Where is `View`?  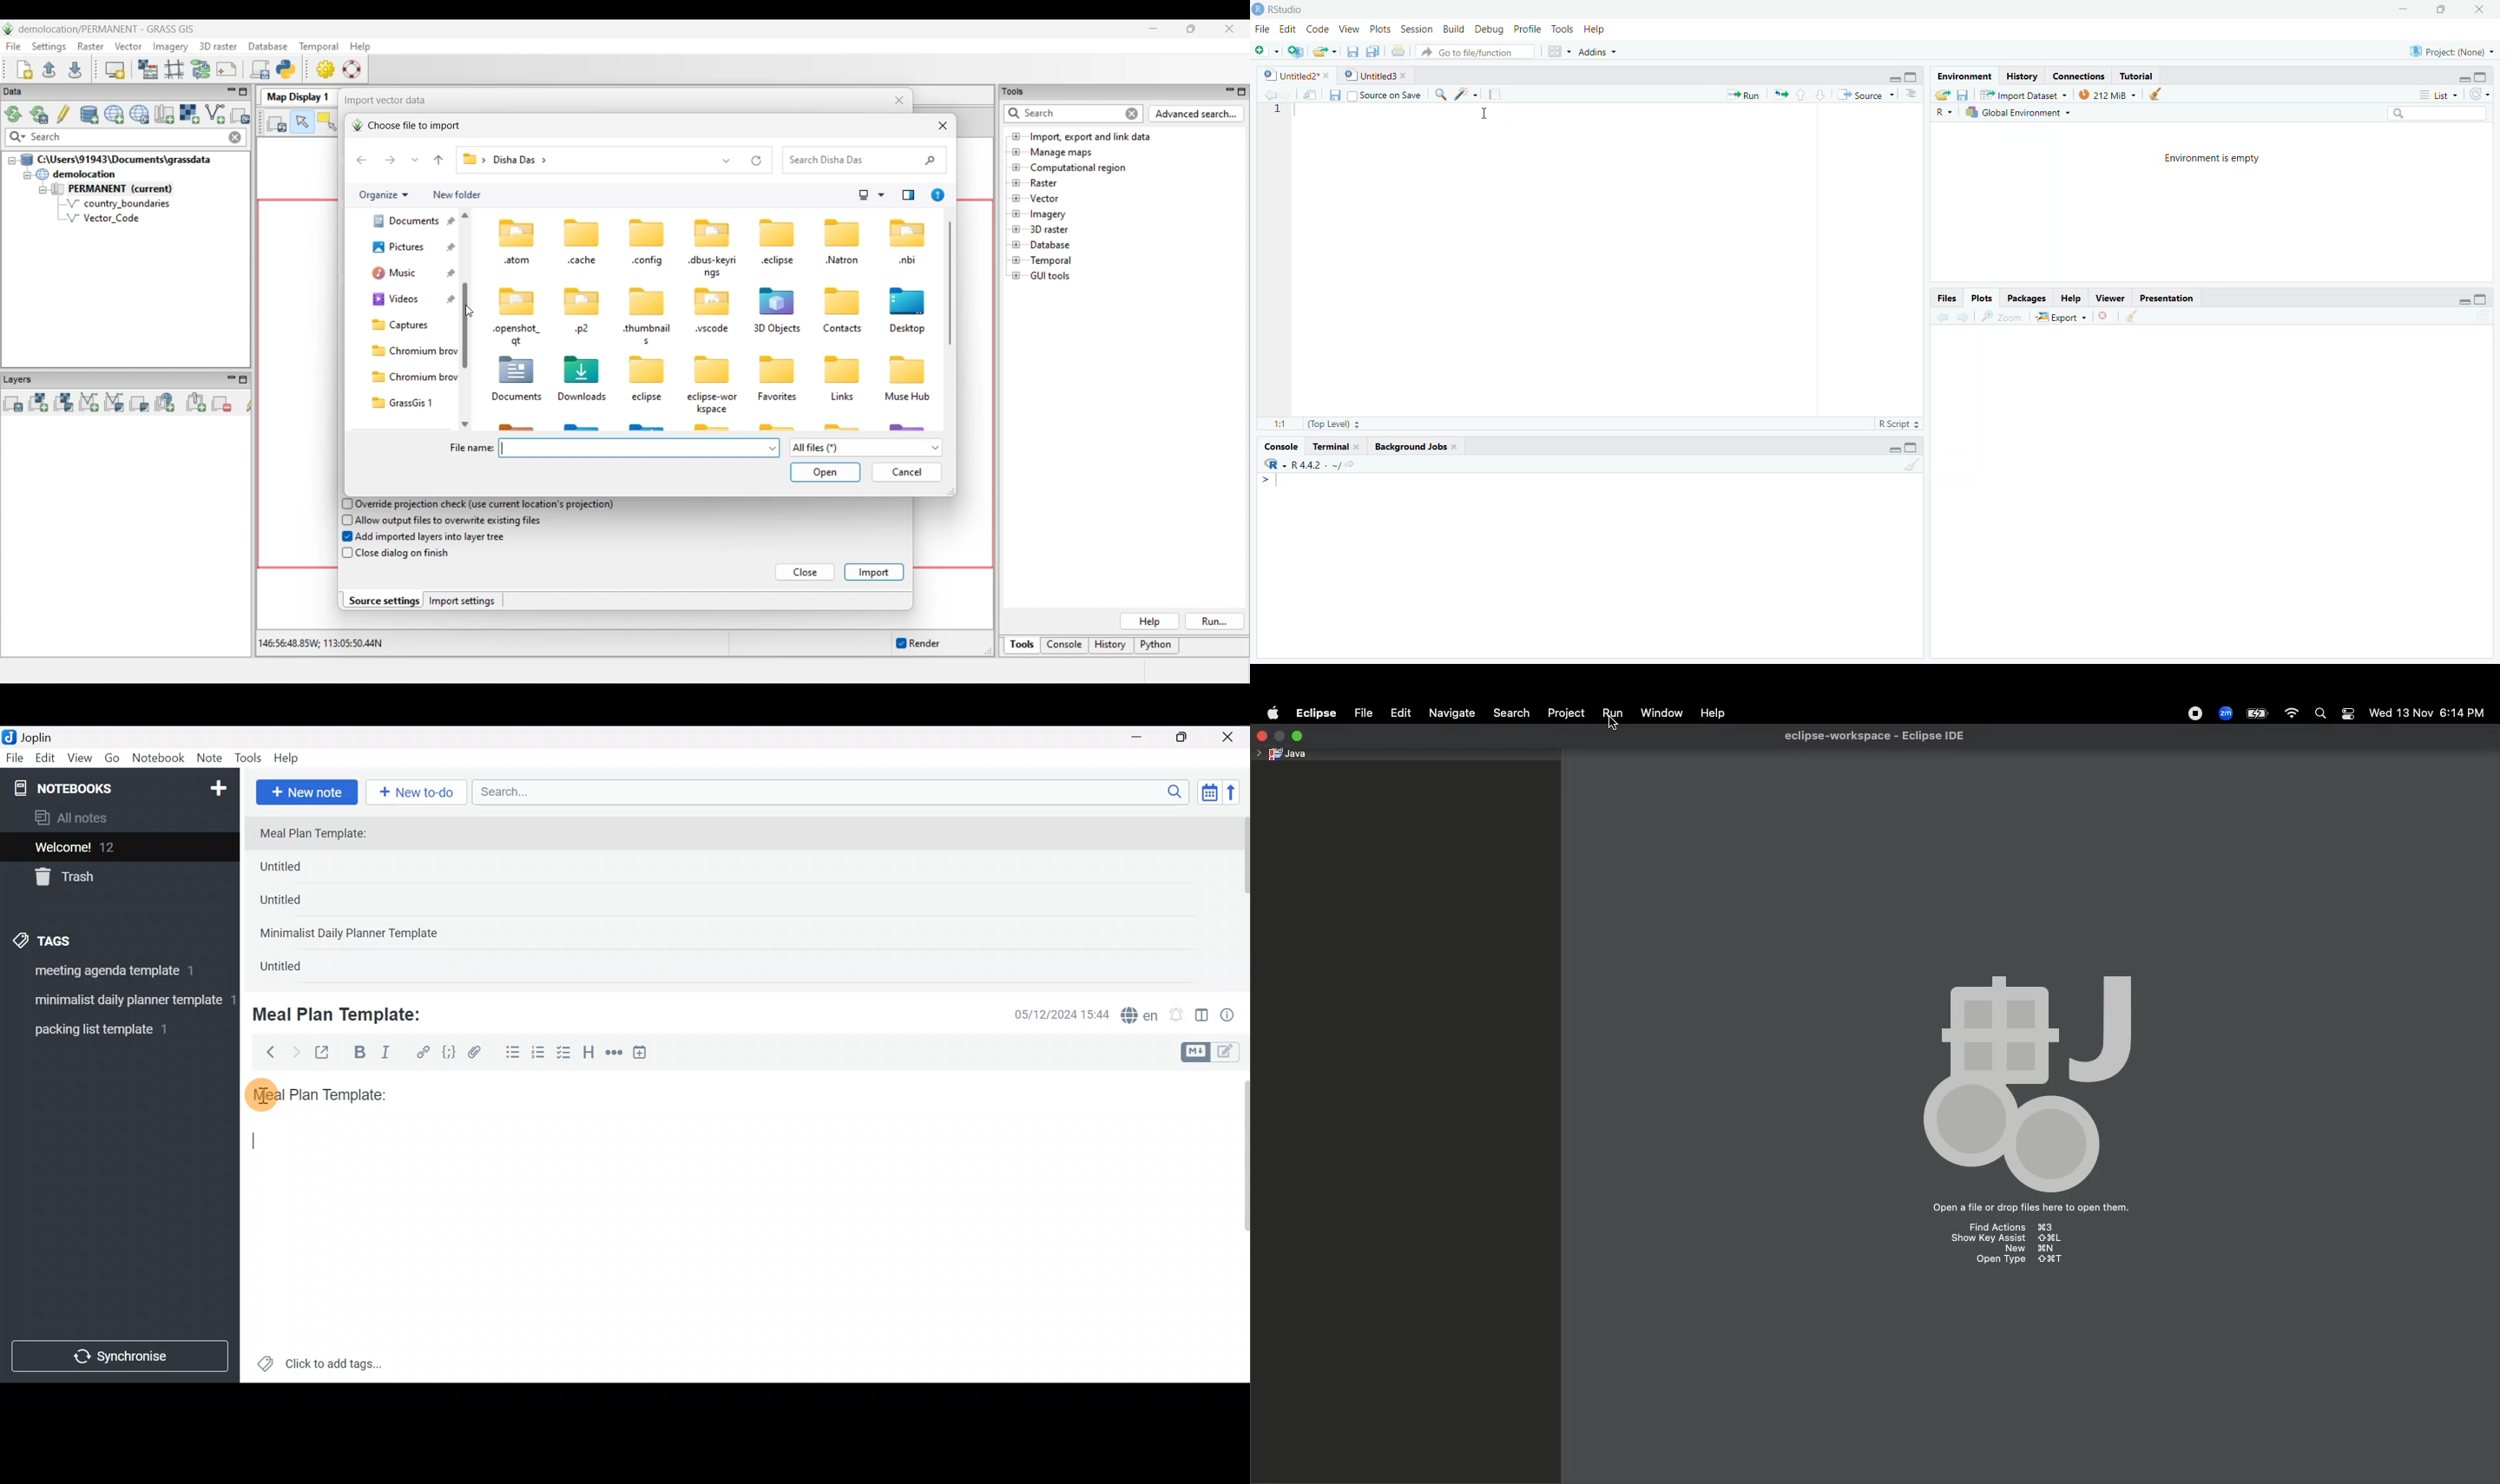 View is located at coordinates (79, 760).